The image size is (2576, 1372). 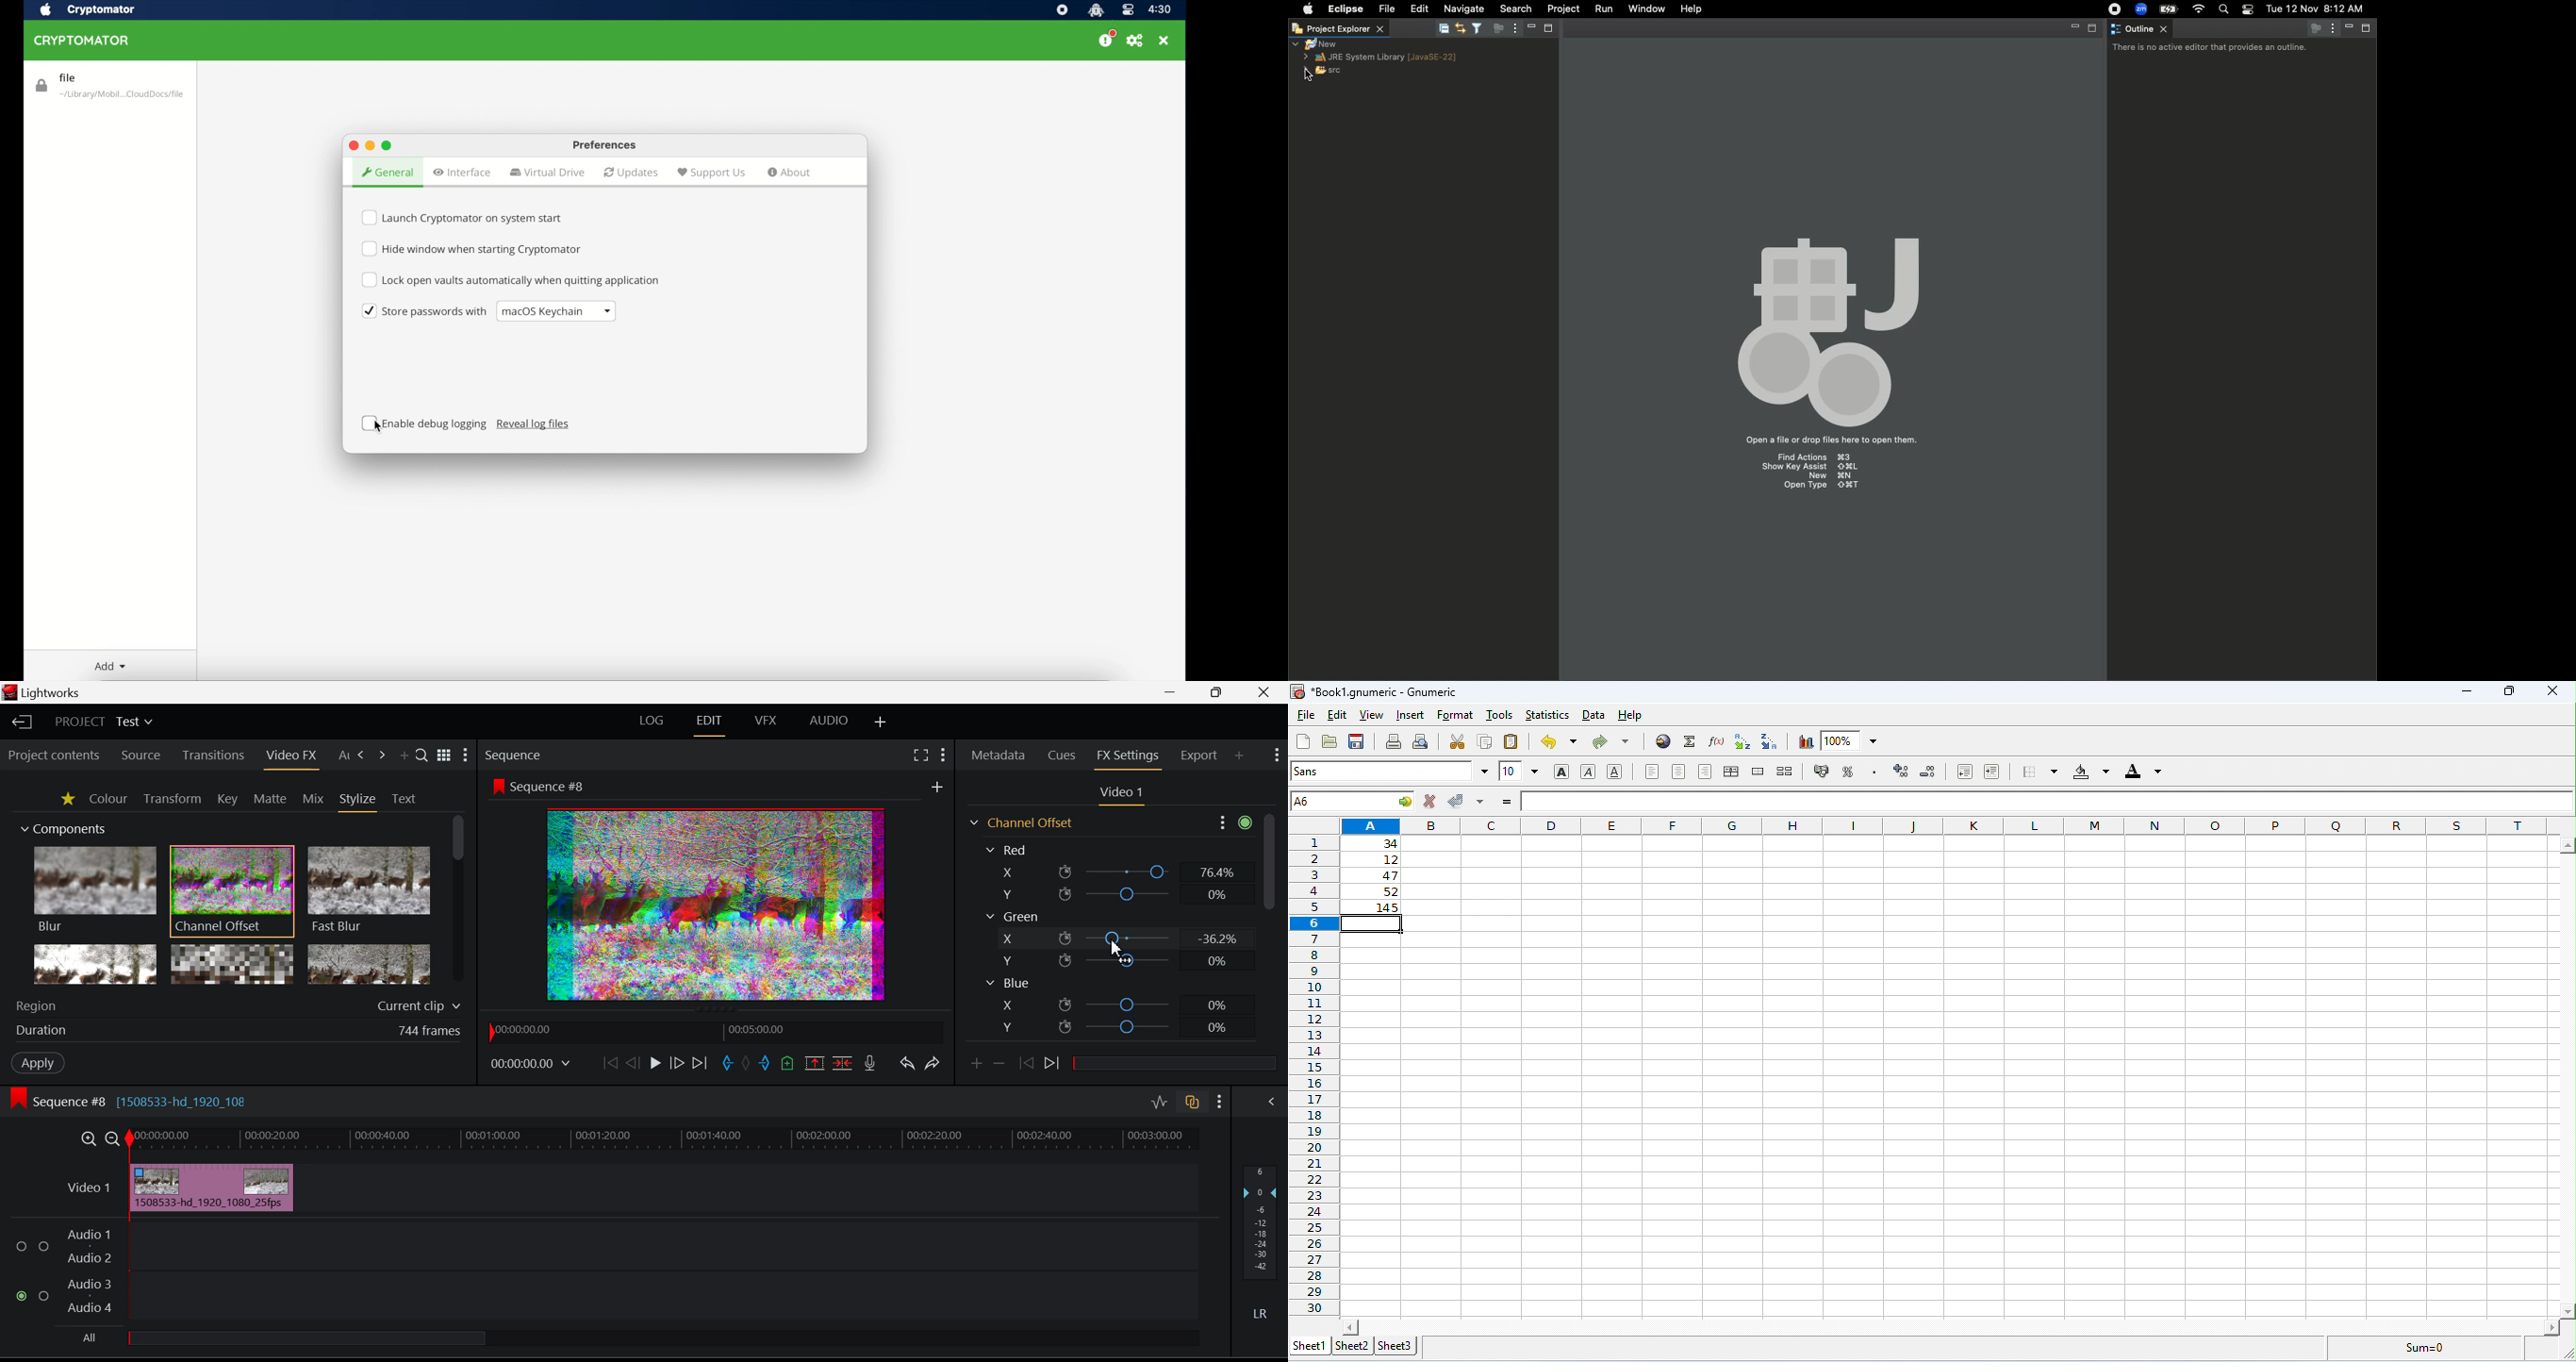 What do you see at coordinates (67, 800) in the screenshot?
I see `Favorites` at bounding box center [67, 800].